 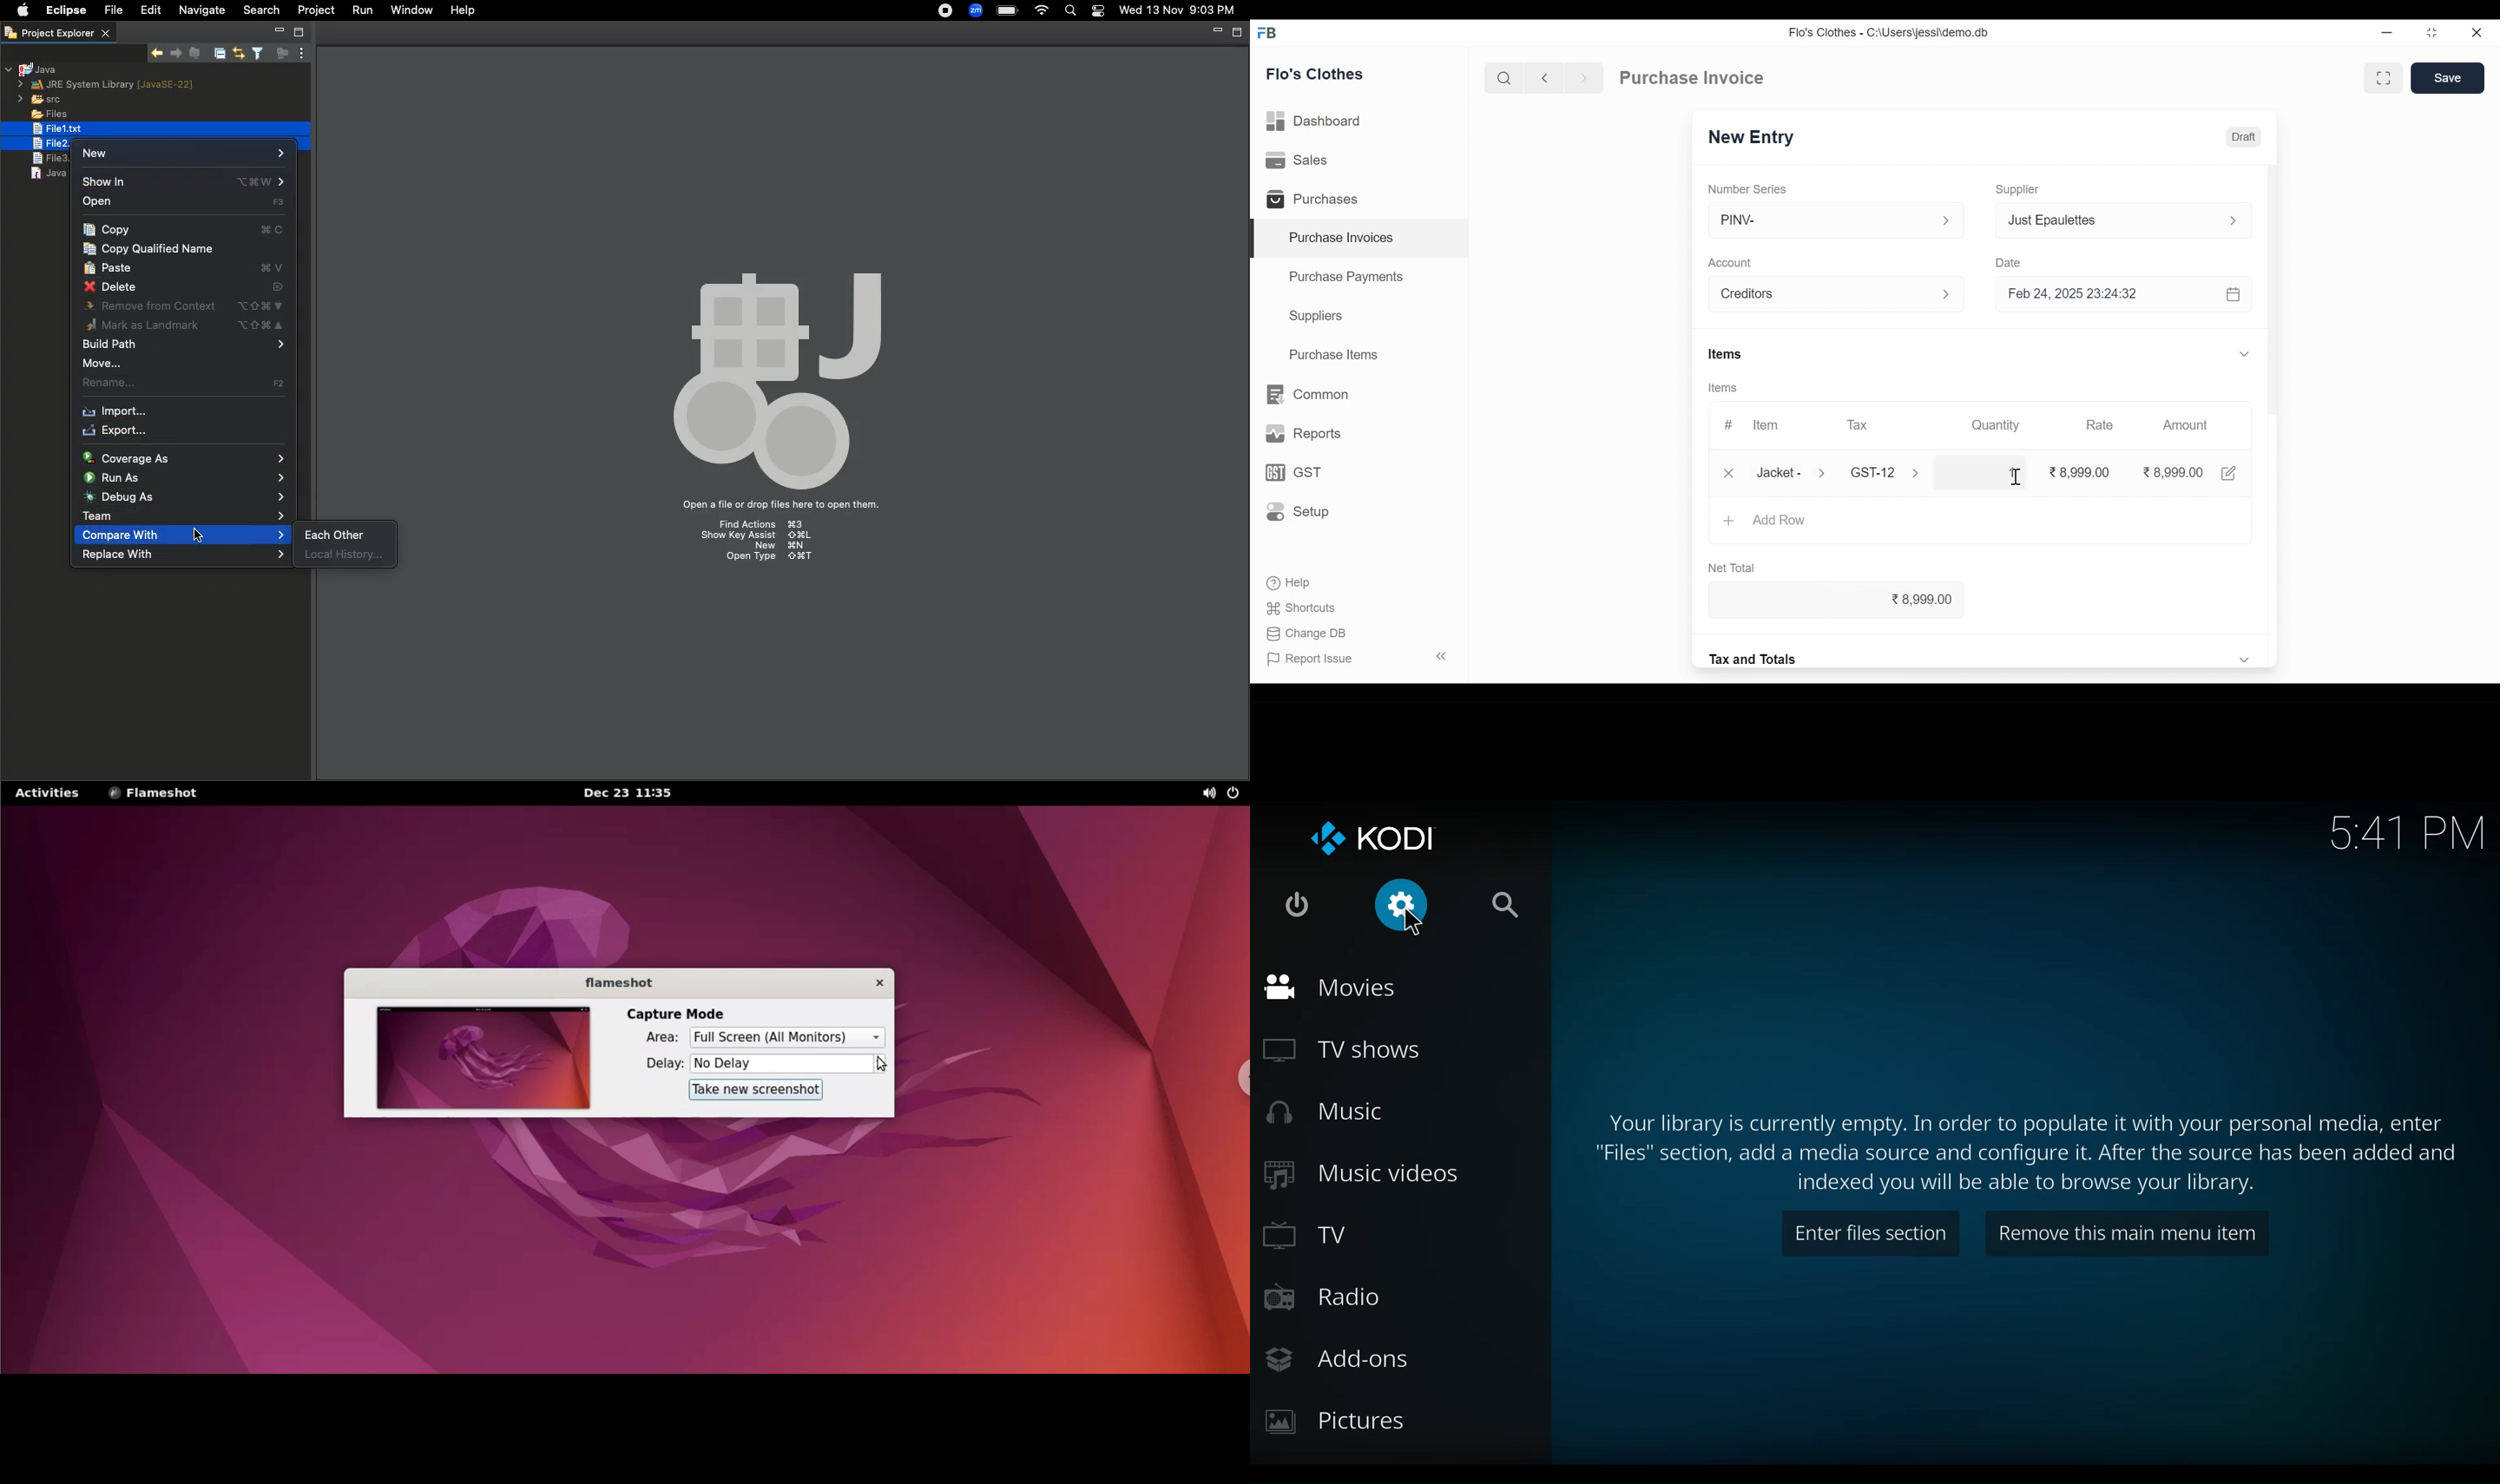 I want to click on Tax, so click(x=1861, y=426).